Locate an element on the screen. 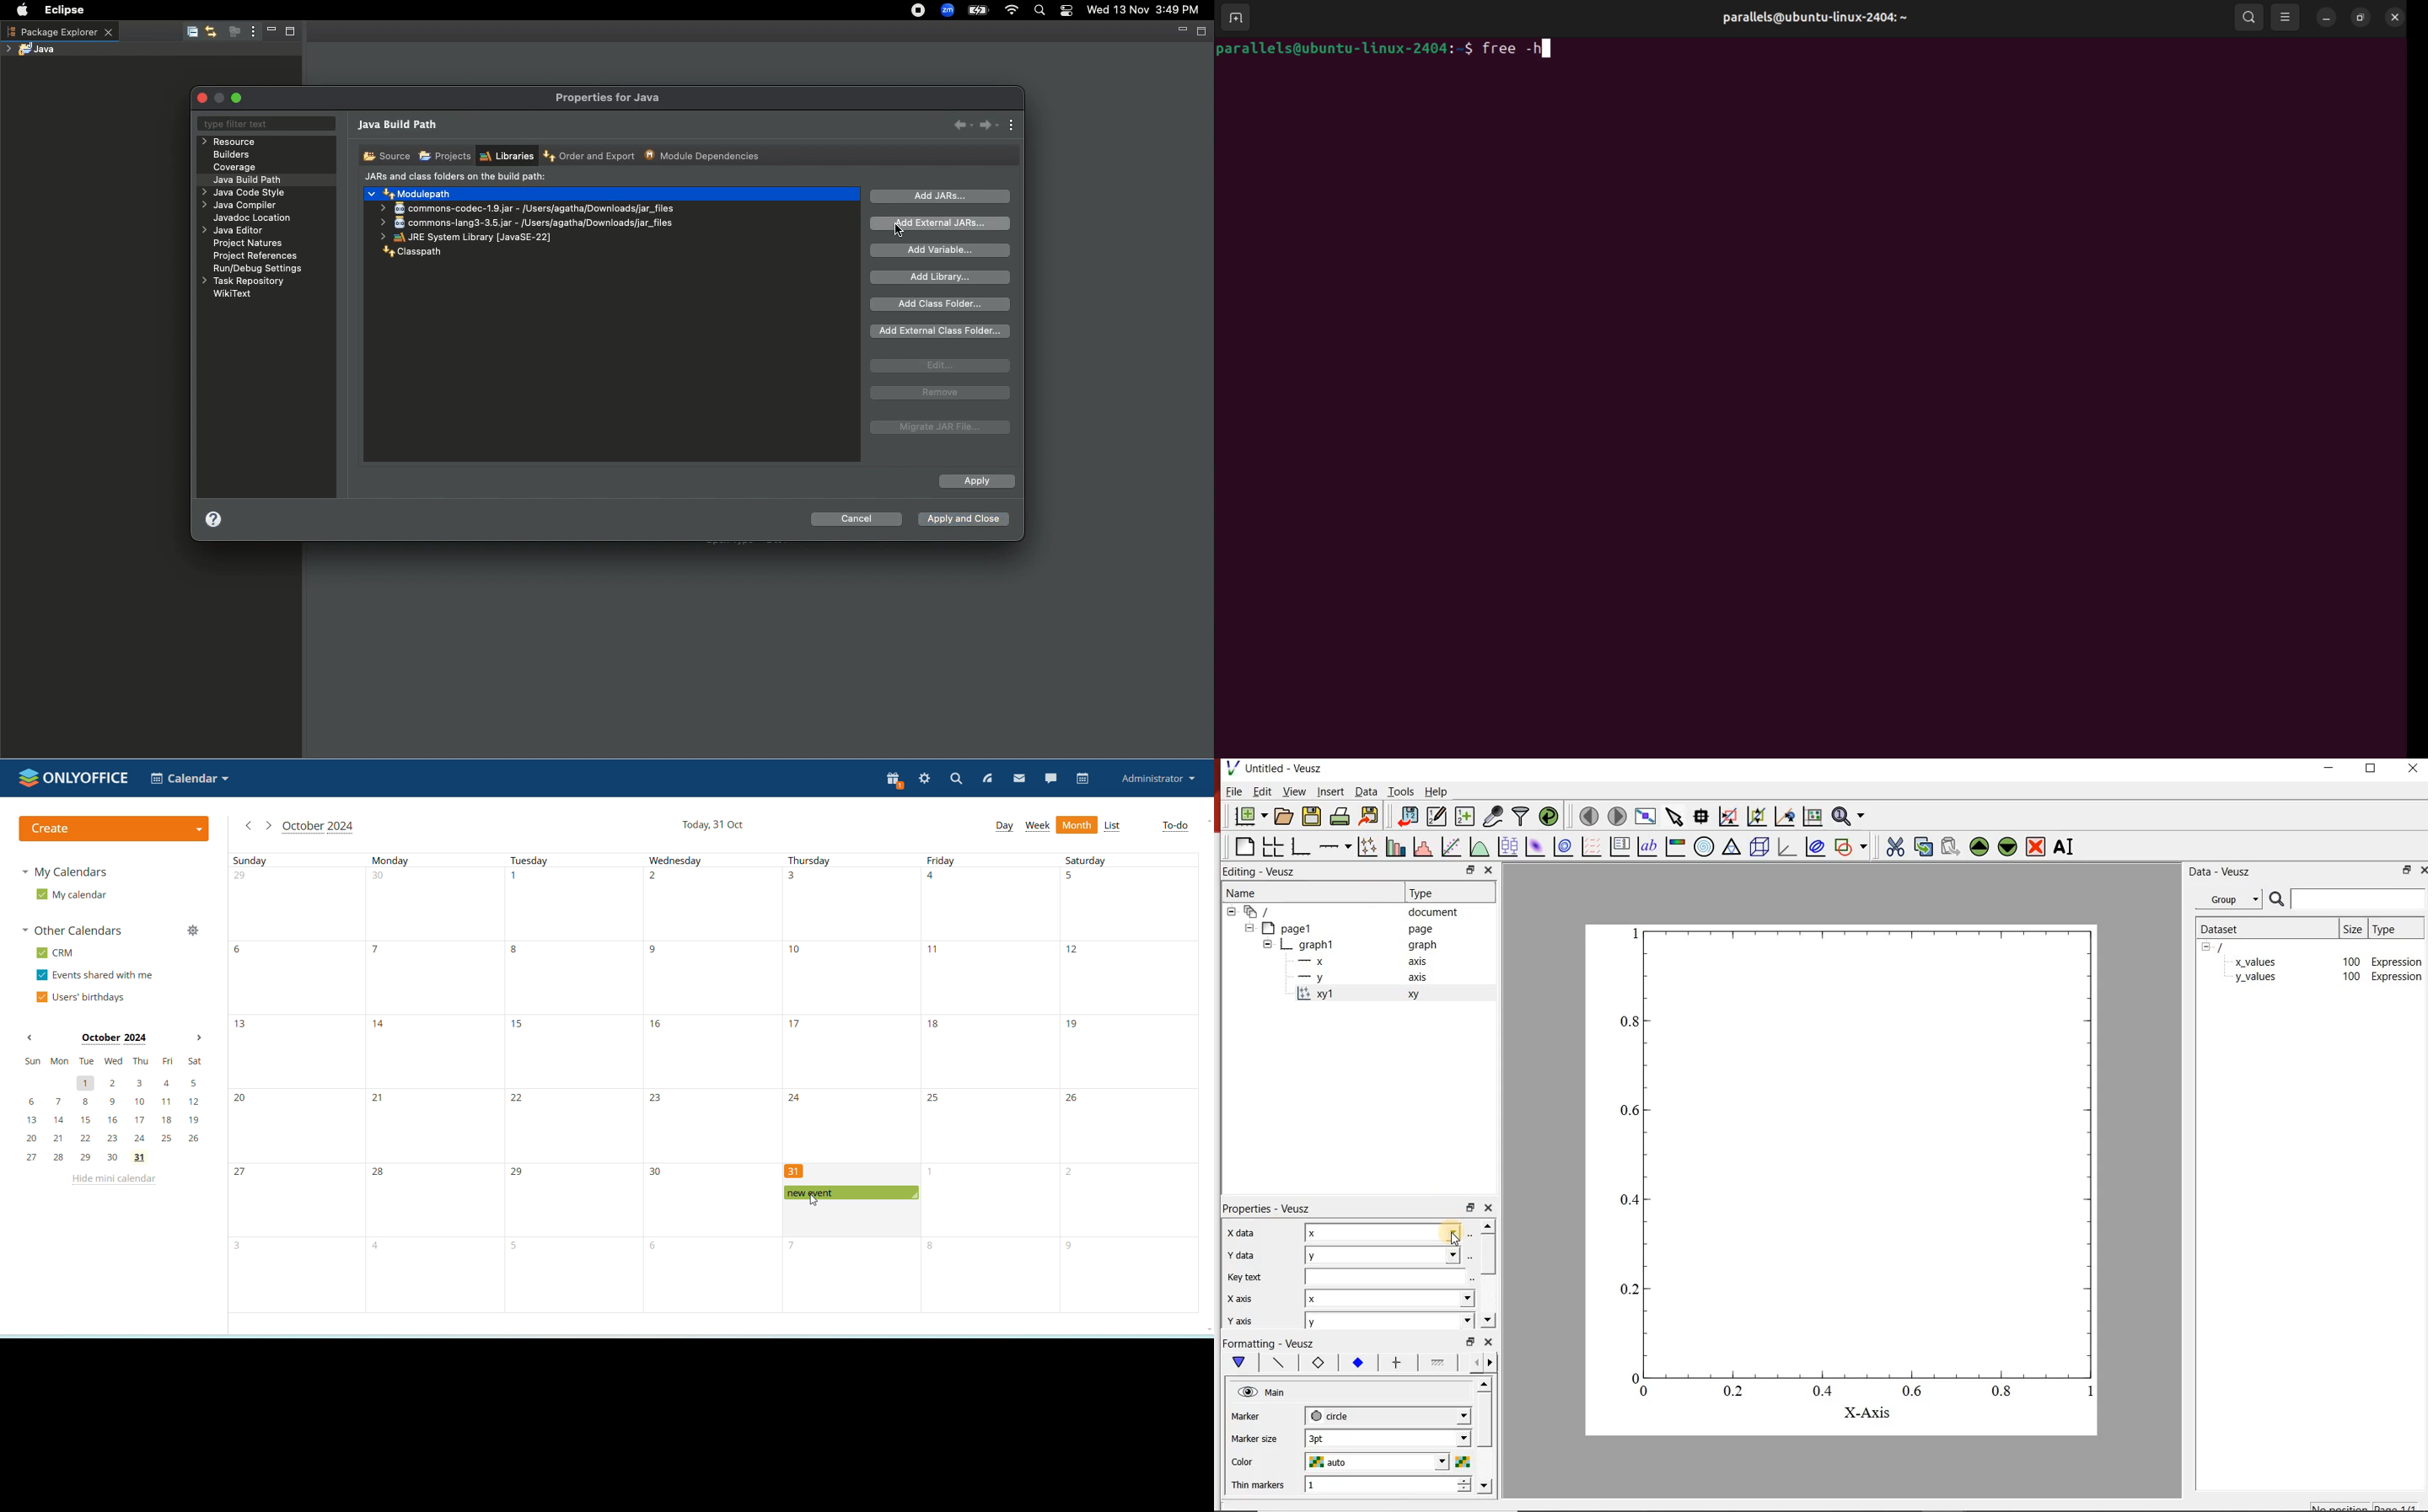  ternary graph is located at coordinates (1733, 849).